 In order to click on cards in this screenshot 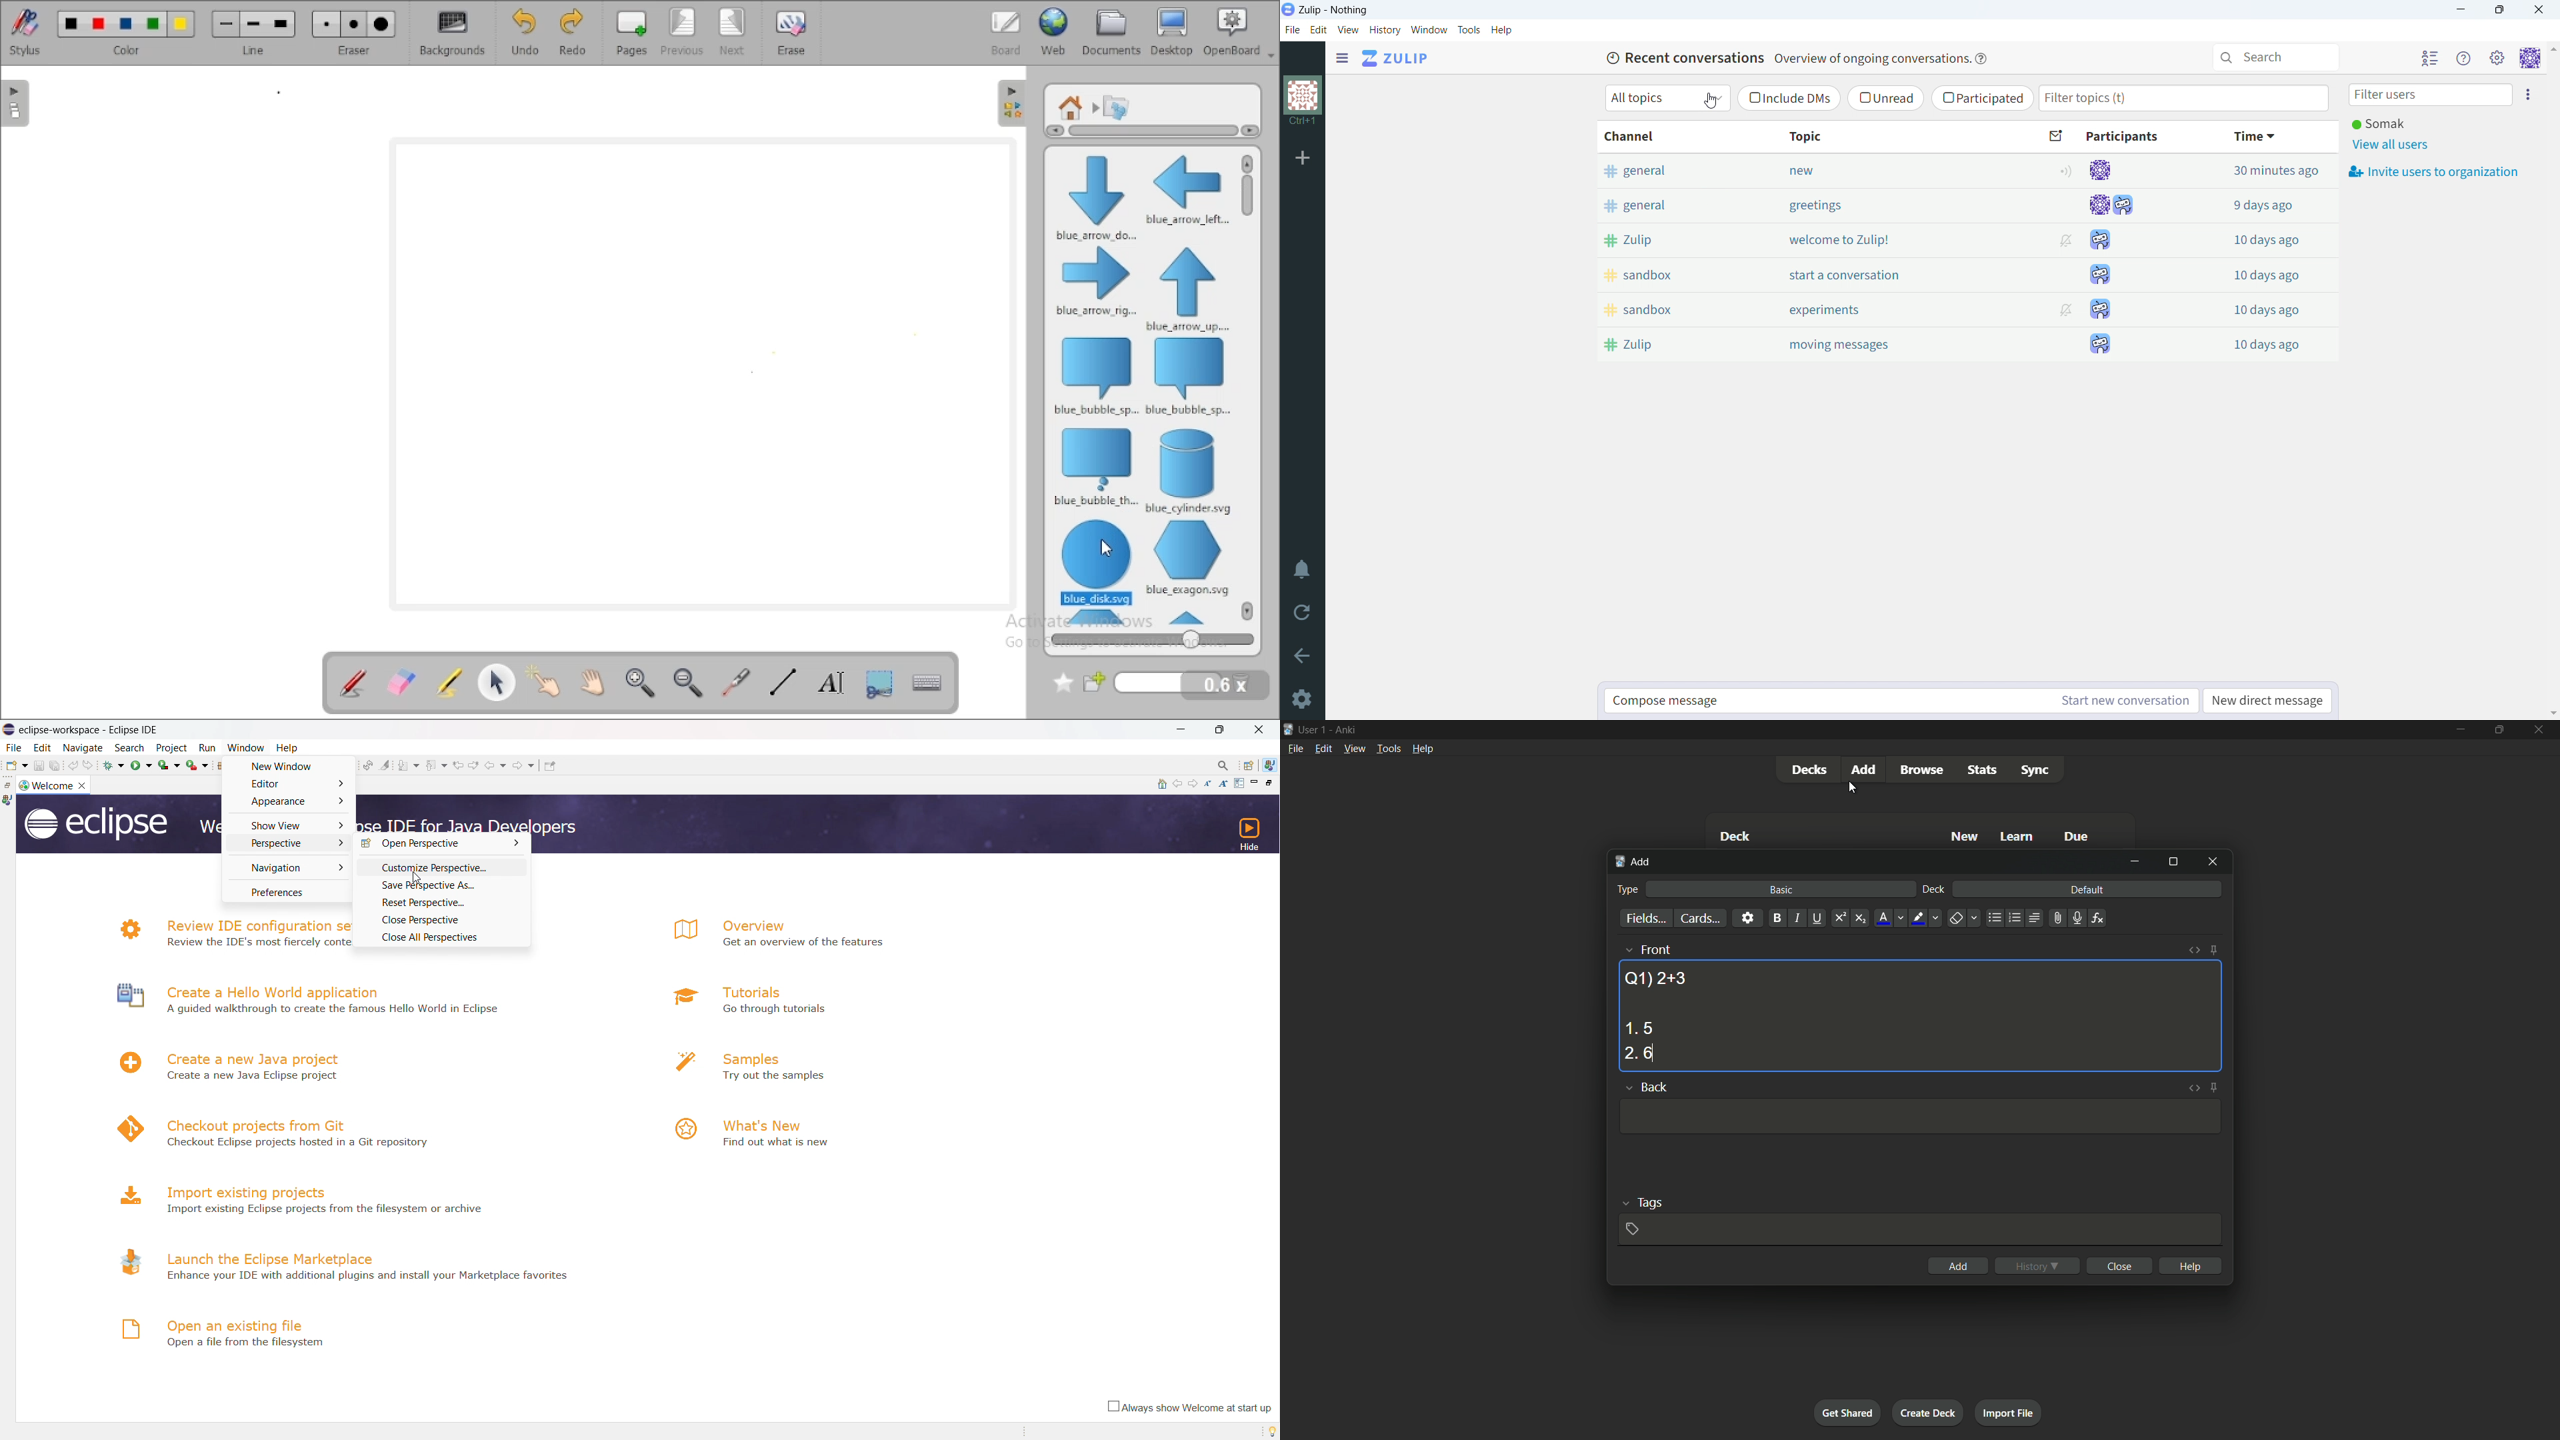, I will do `click(1699, 919)`.